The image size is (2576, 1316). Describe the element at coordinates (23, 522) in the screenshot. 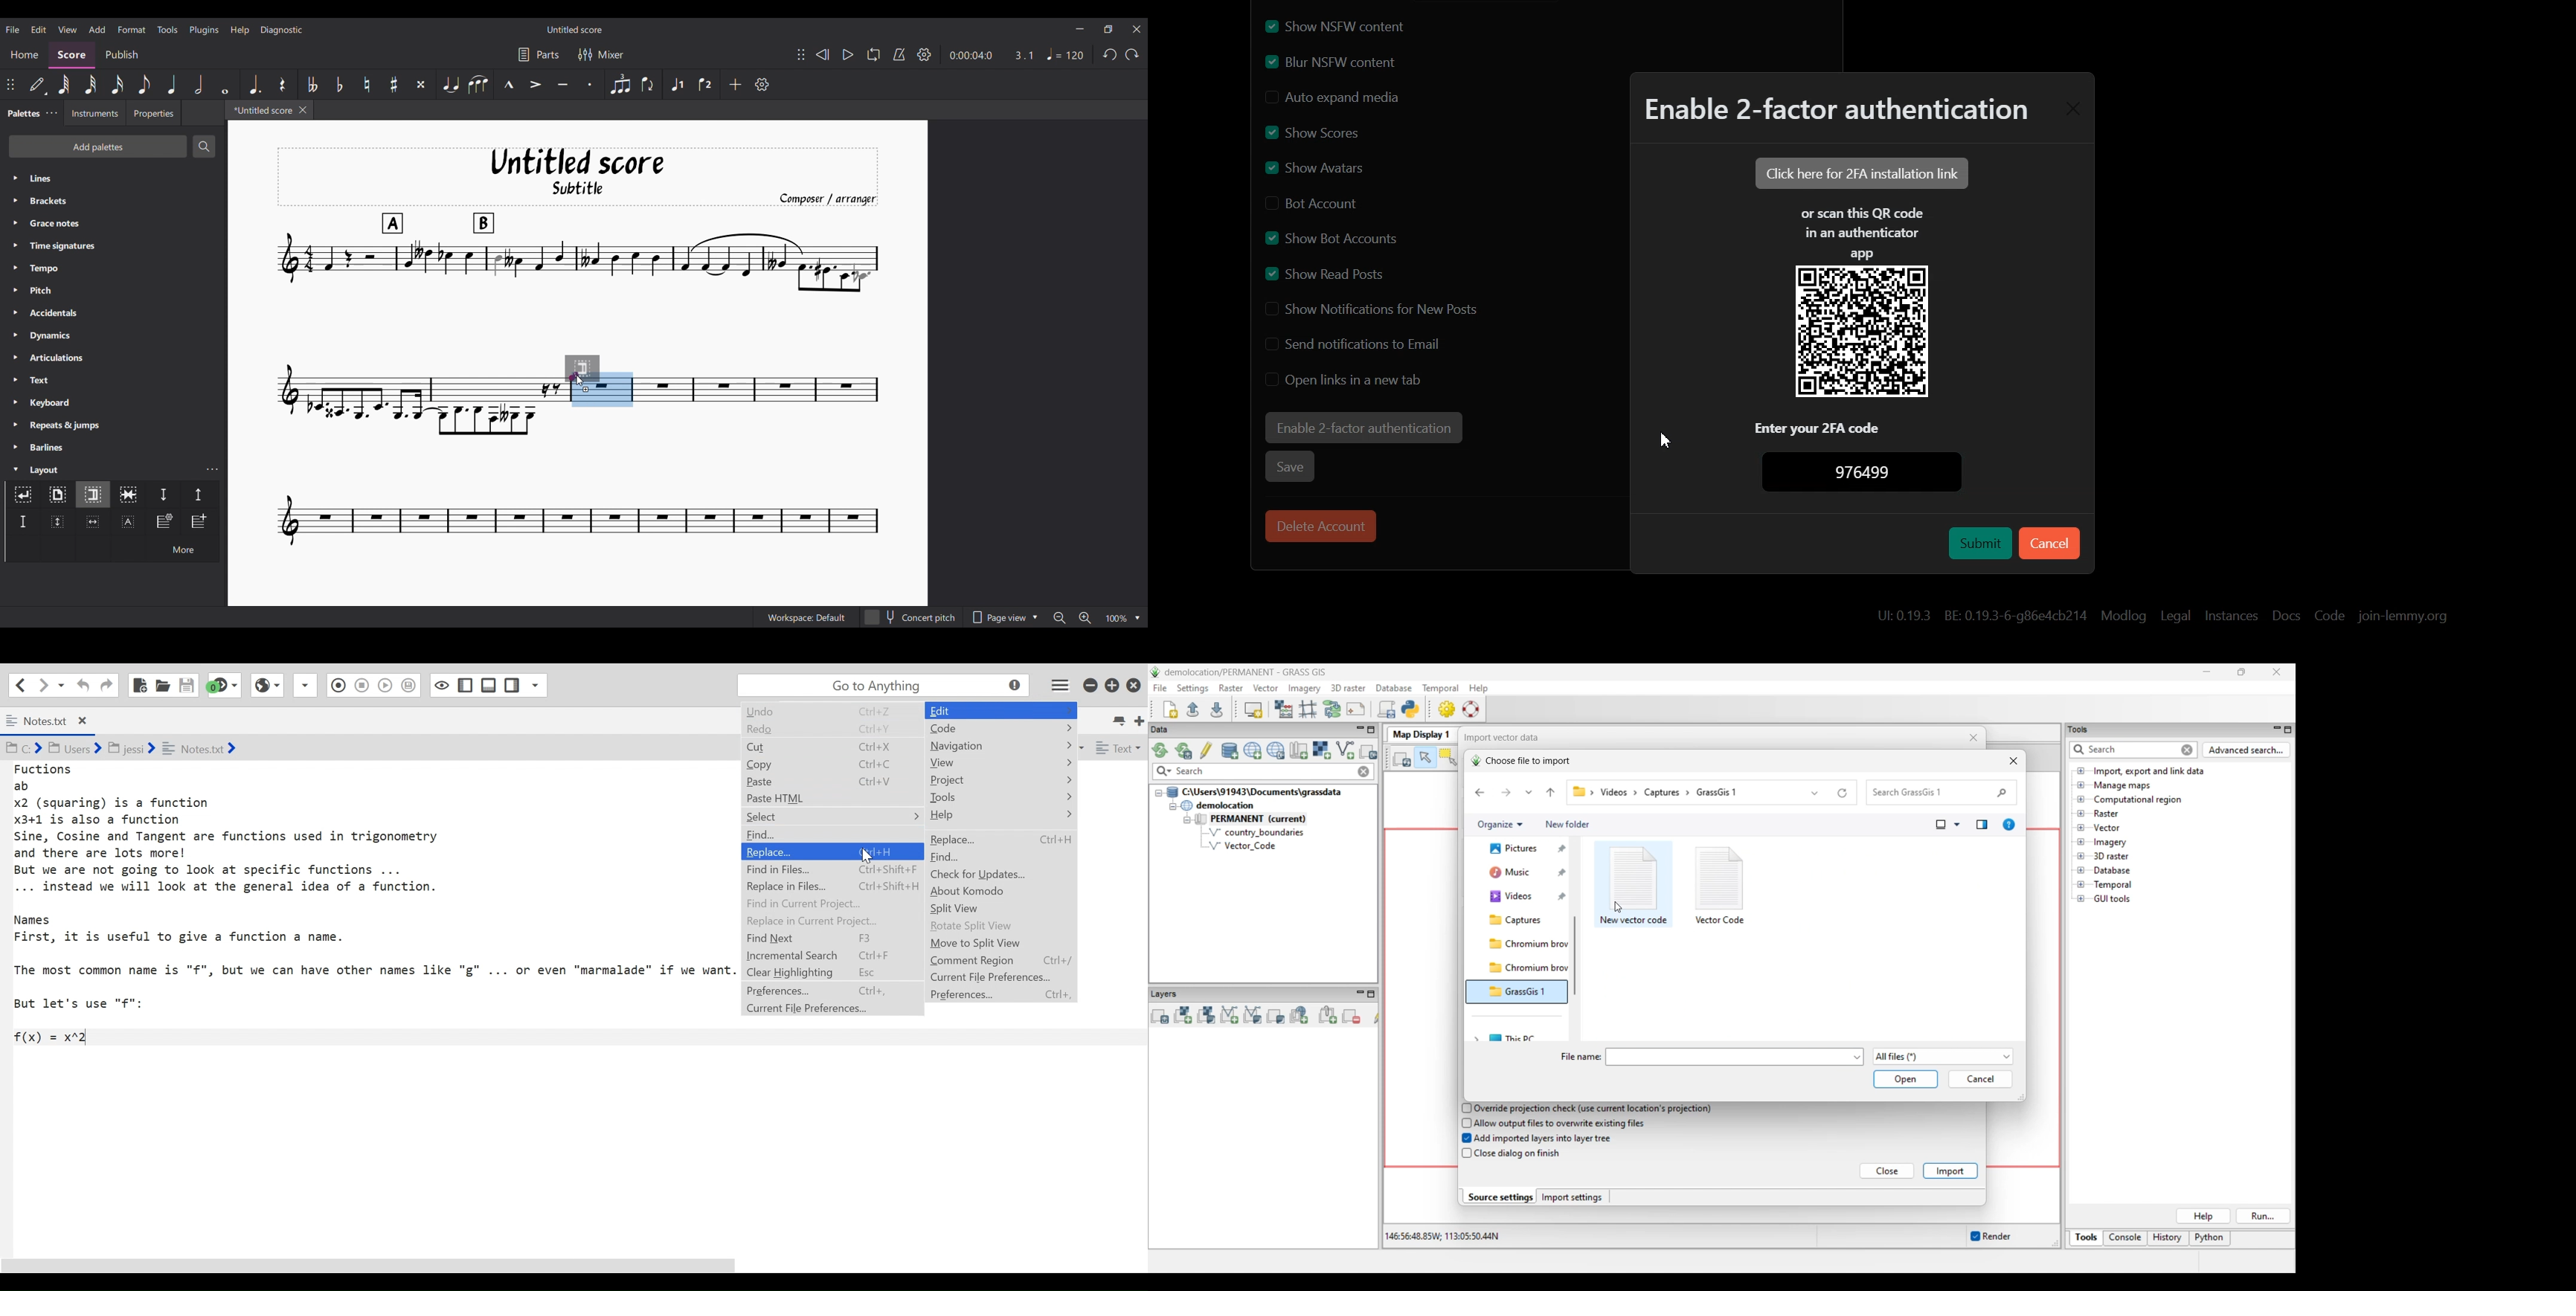

I see `Staff spacer fixed down` at that location.